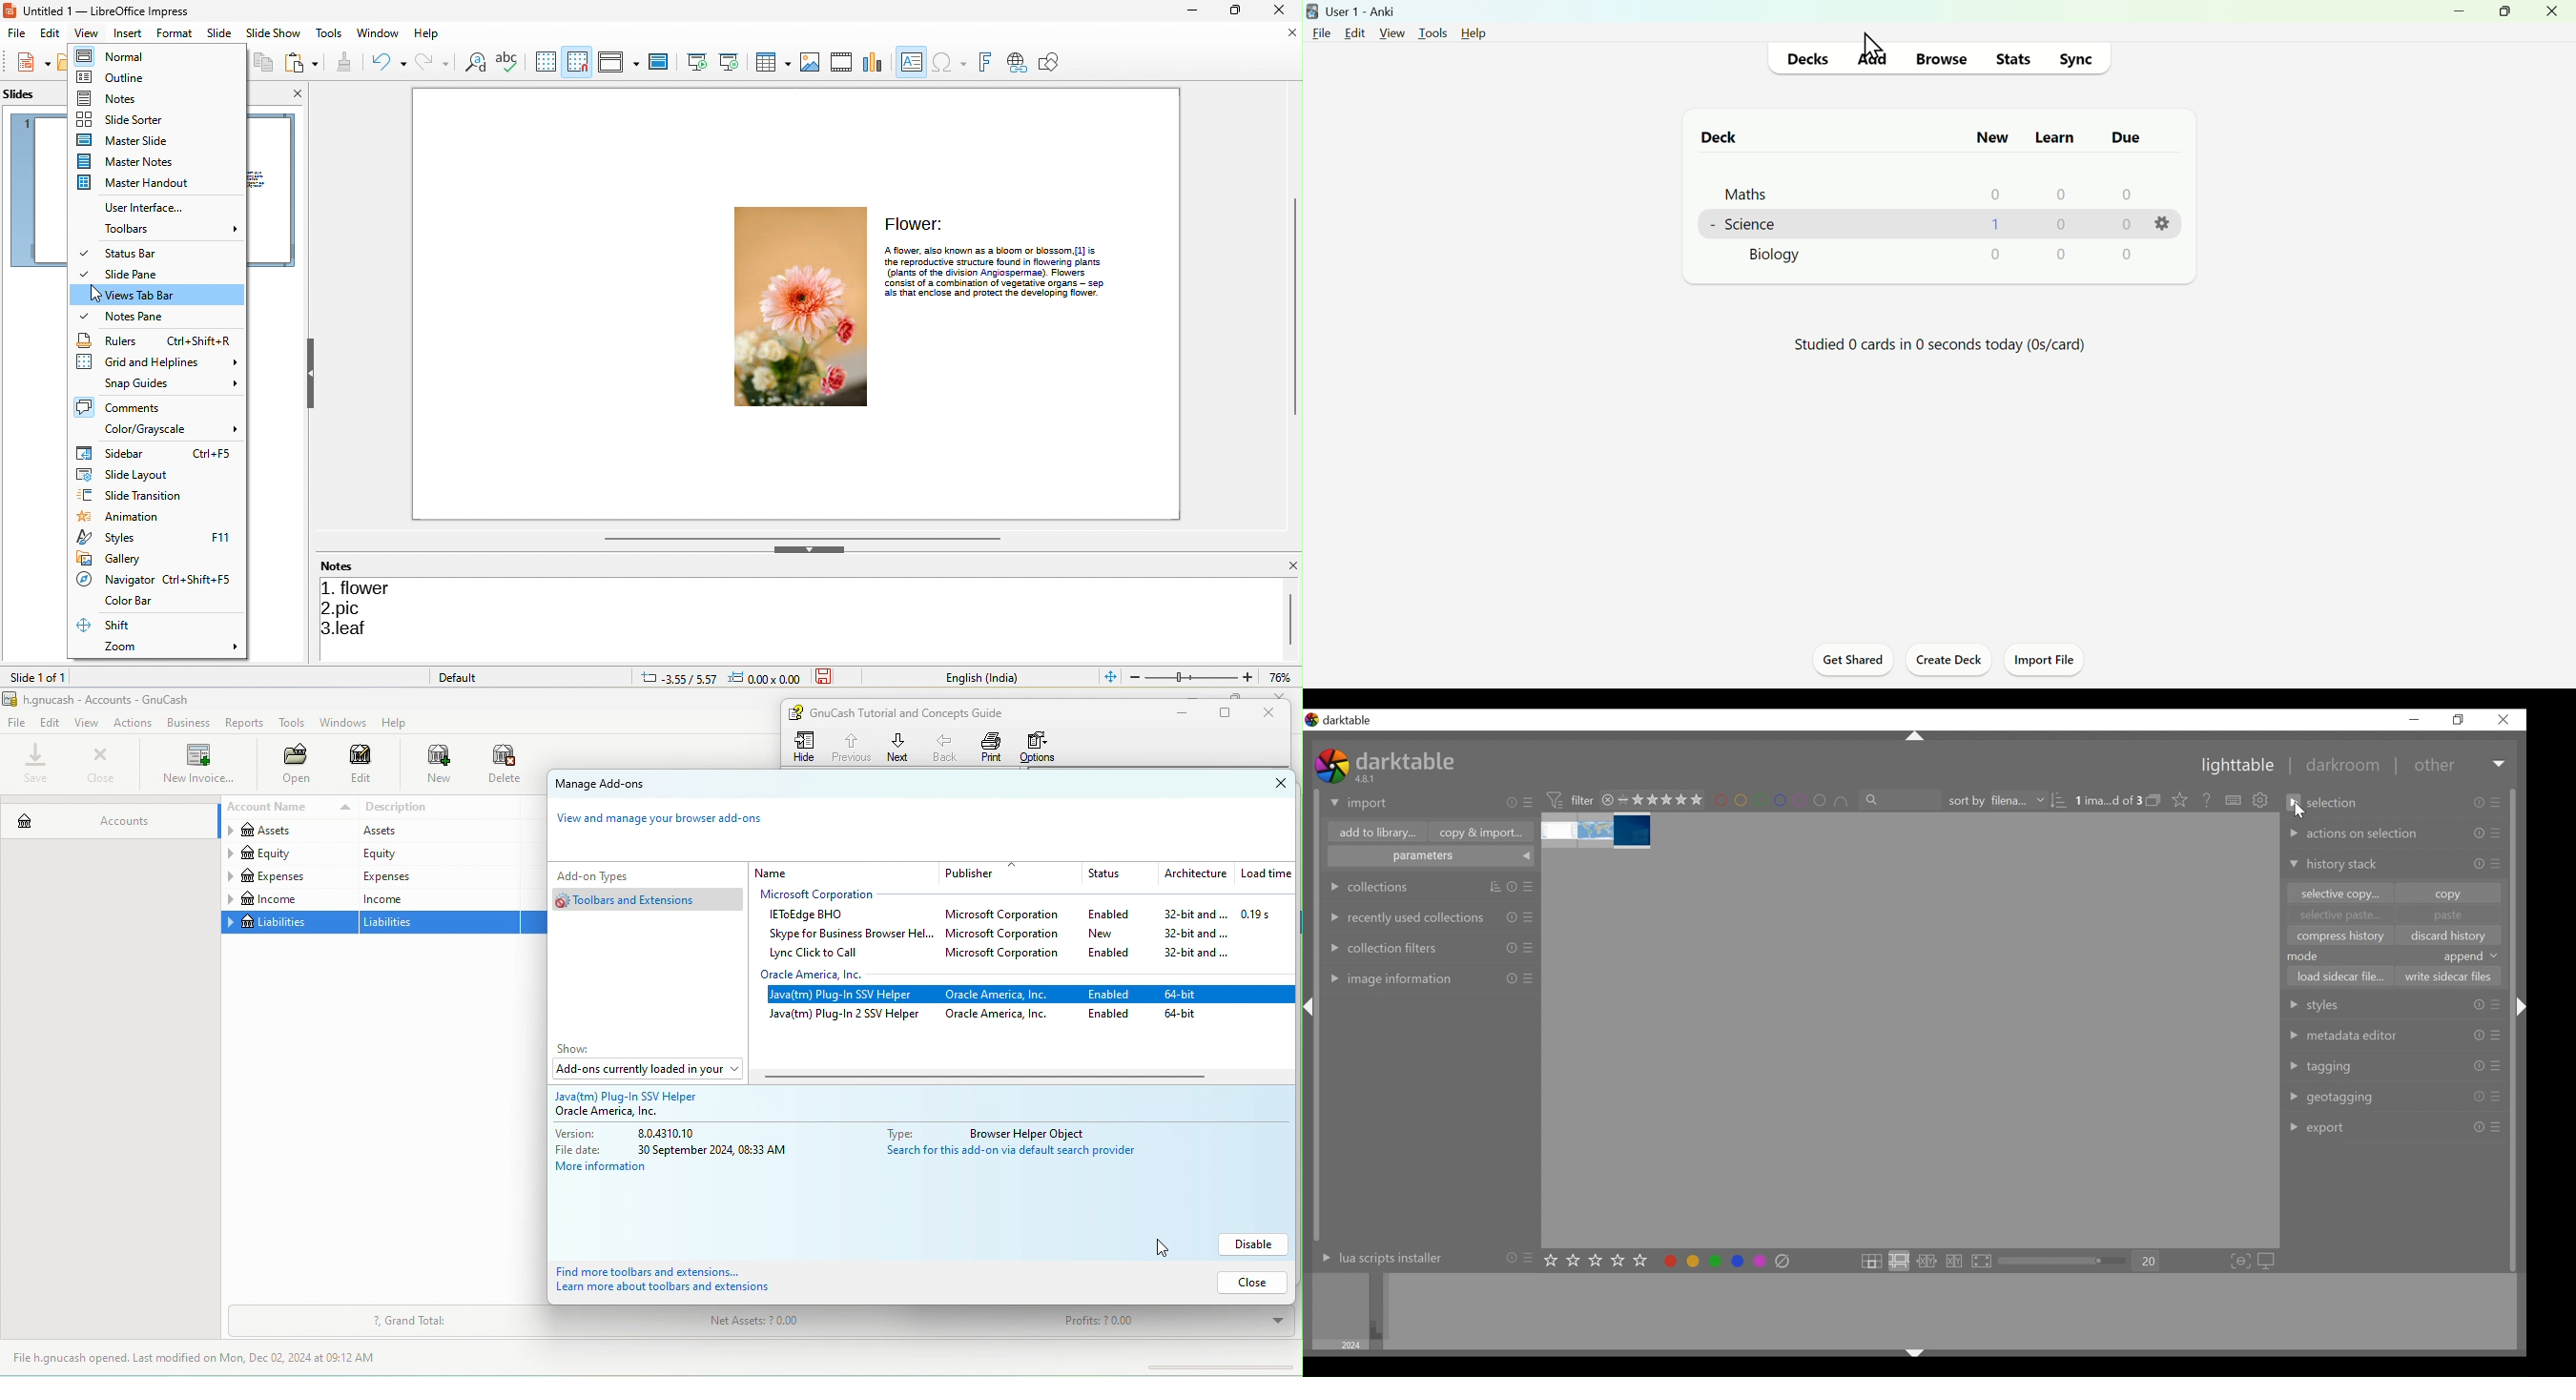 The height and width of the screenshot is (1400, 2576). What do you see at coordinates (2330, 1003) in the screenshot?
I see `style` at bounding box center [2330, 1003].